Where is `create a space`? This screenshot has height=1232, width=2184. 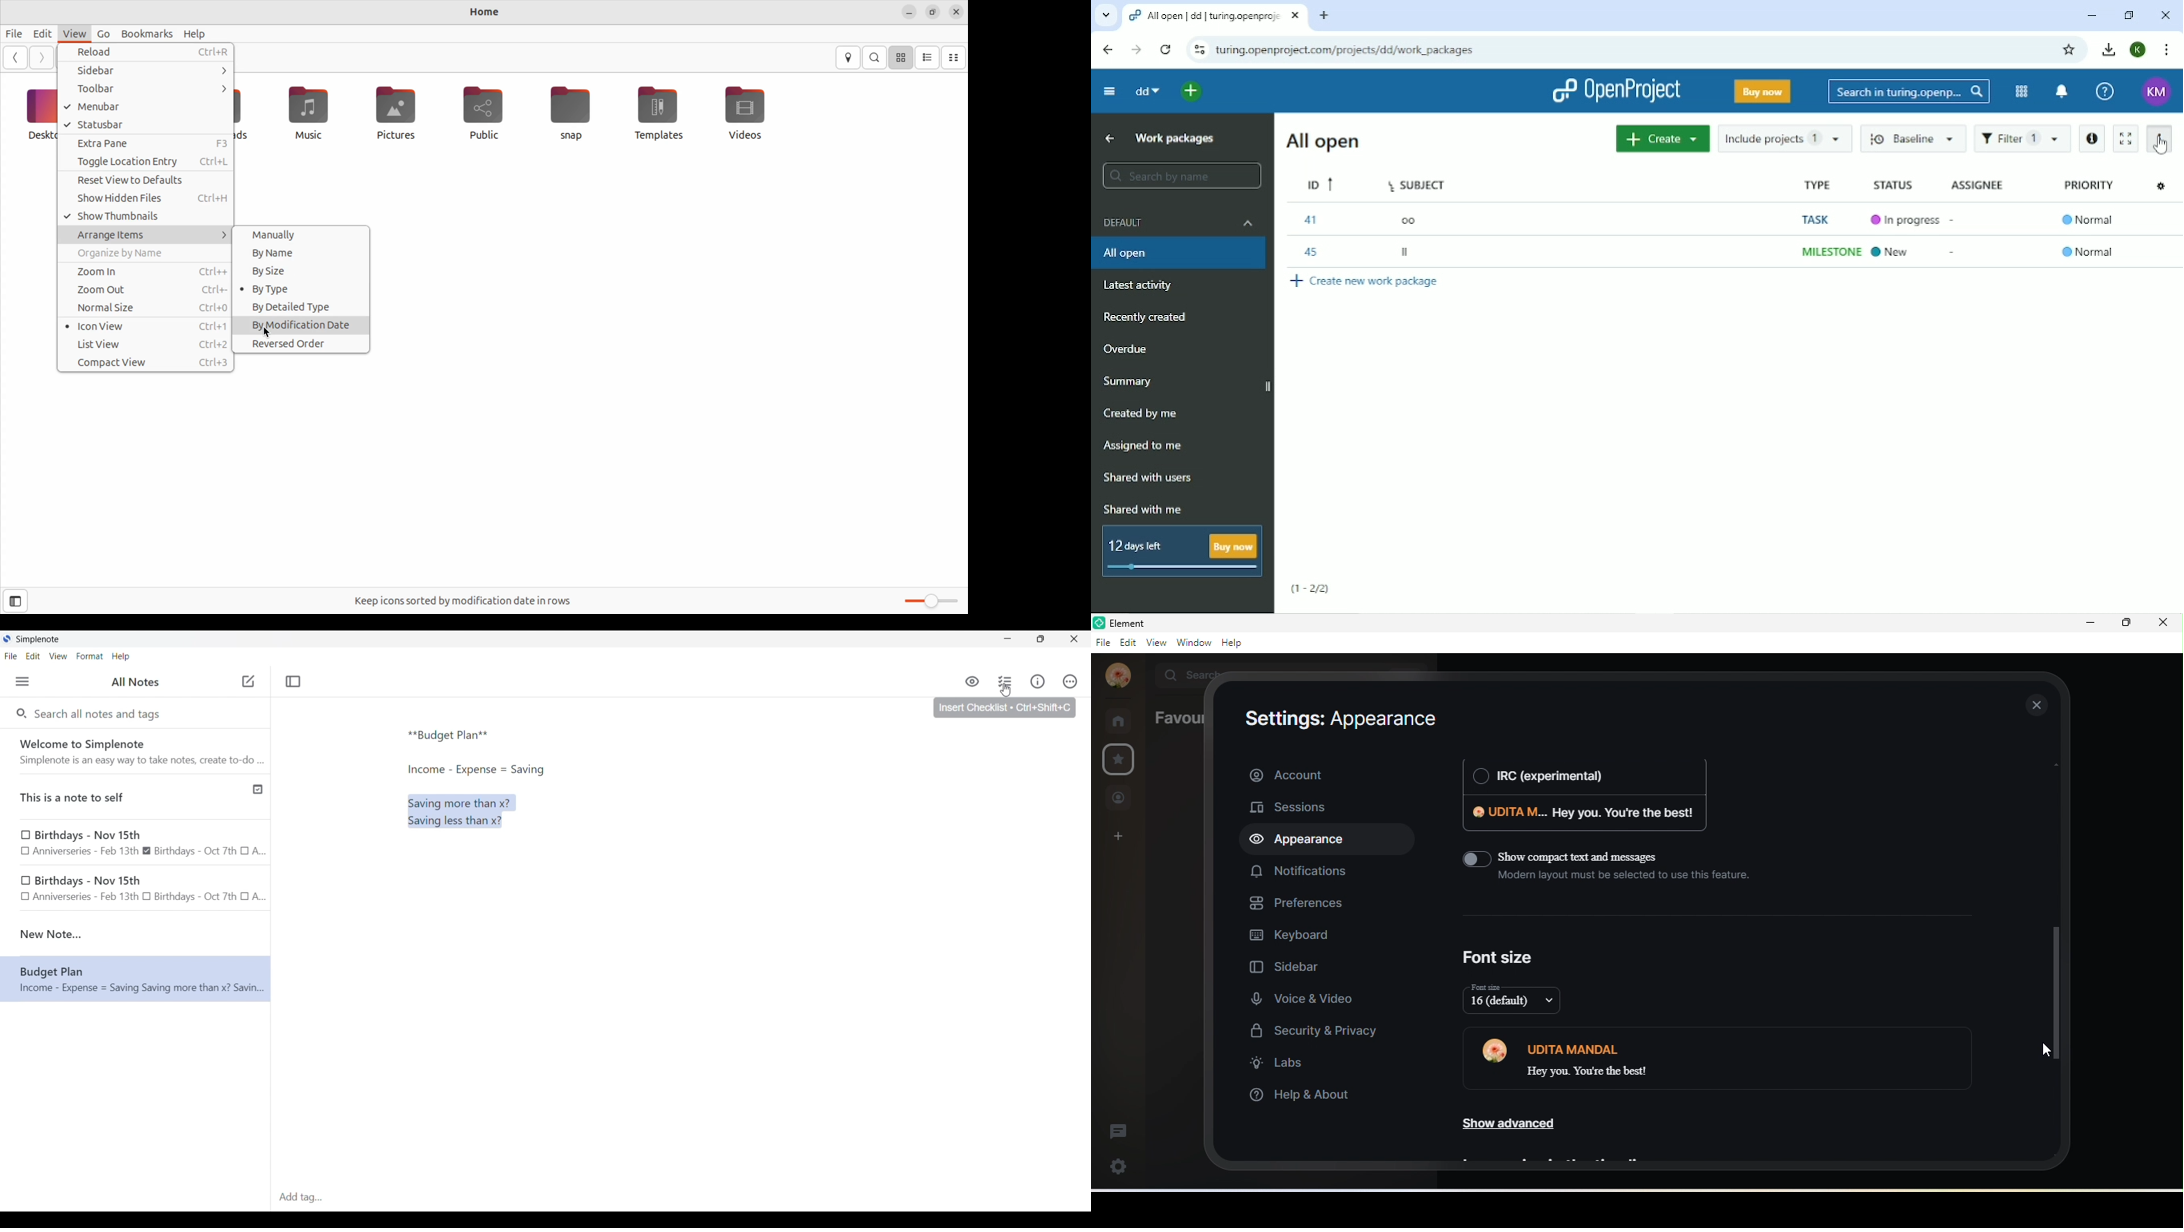
create a space is located at coordinates (1119, 838).